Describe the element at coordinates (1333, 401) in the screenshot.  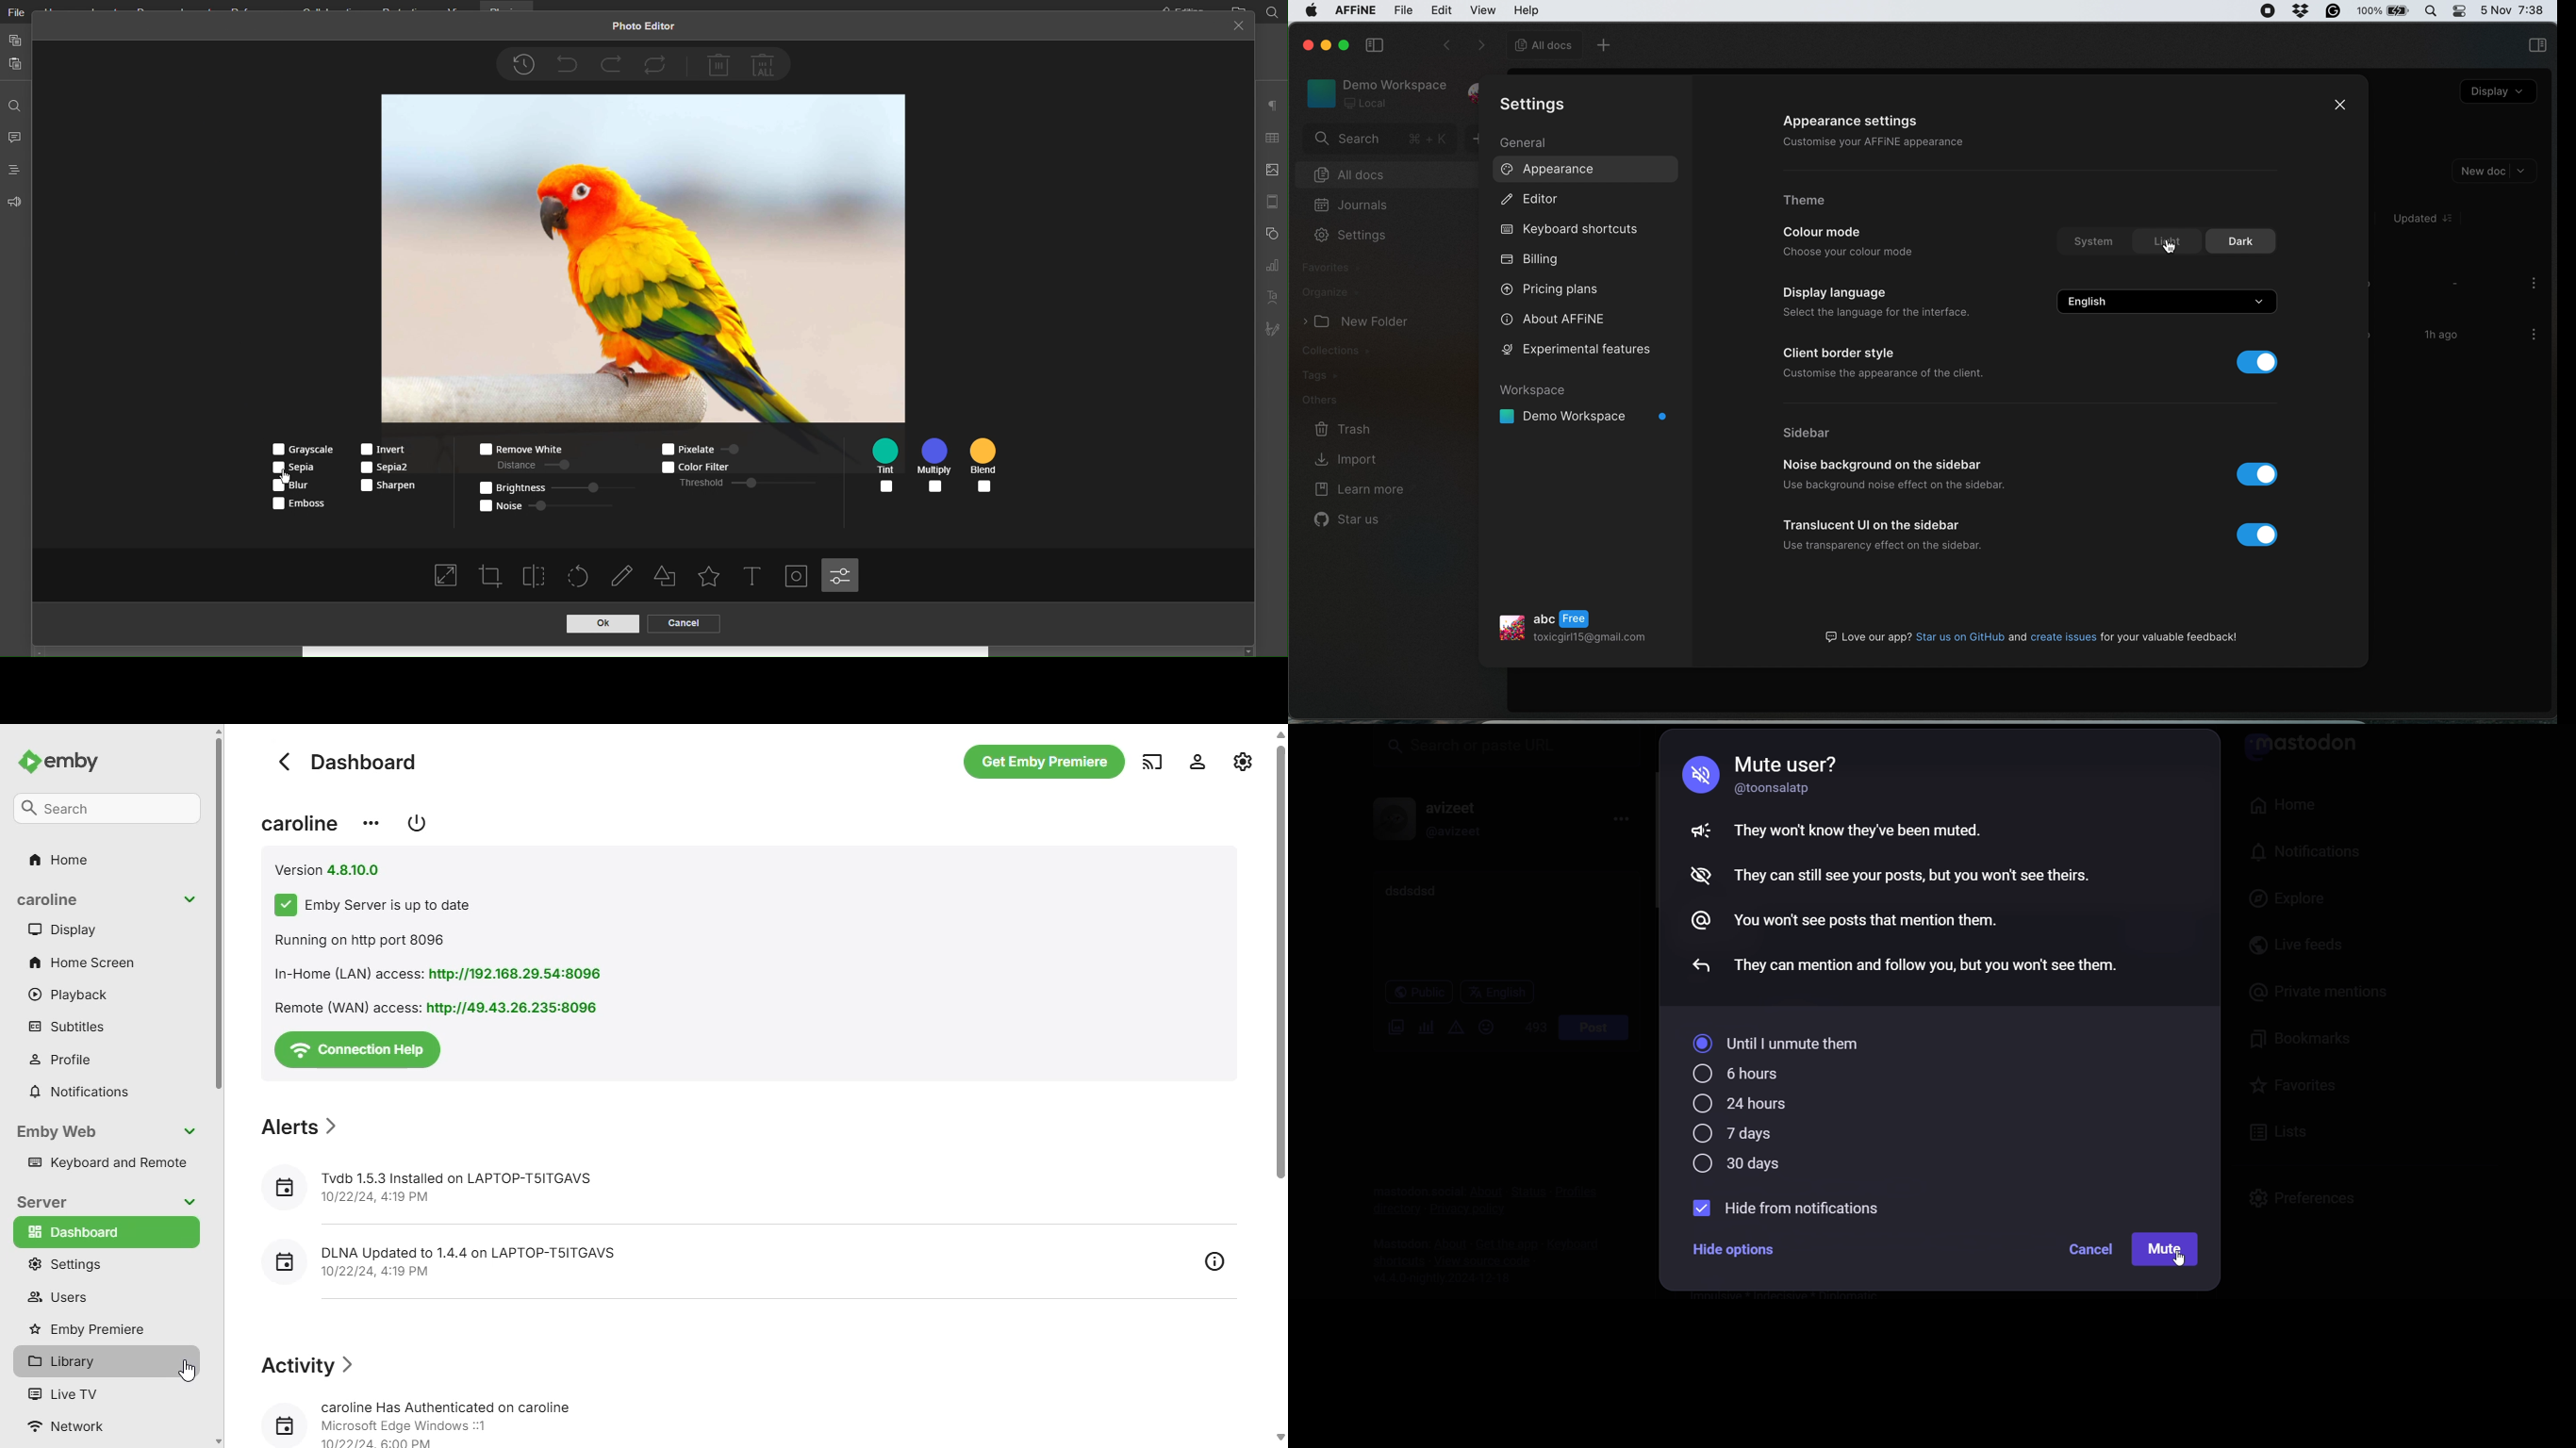
I see `others` at that location.